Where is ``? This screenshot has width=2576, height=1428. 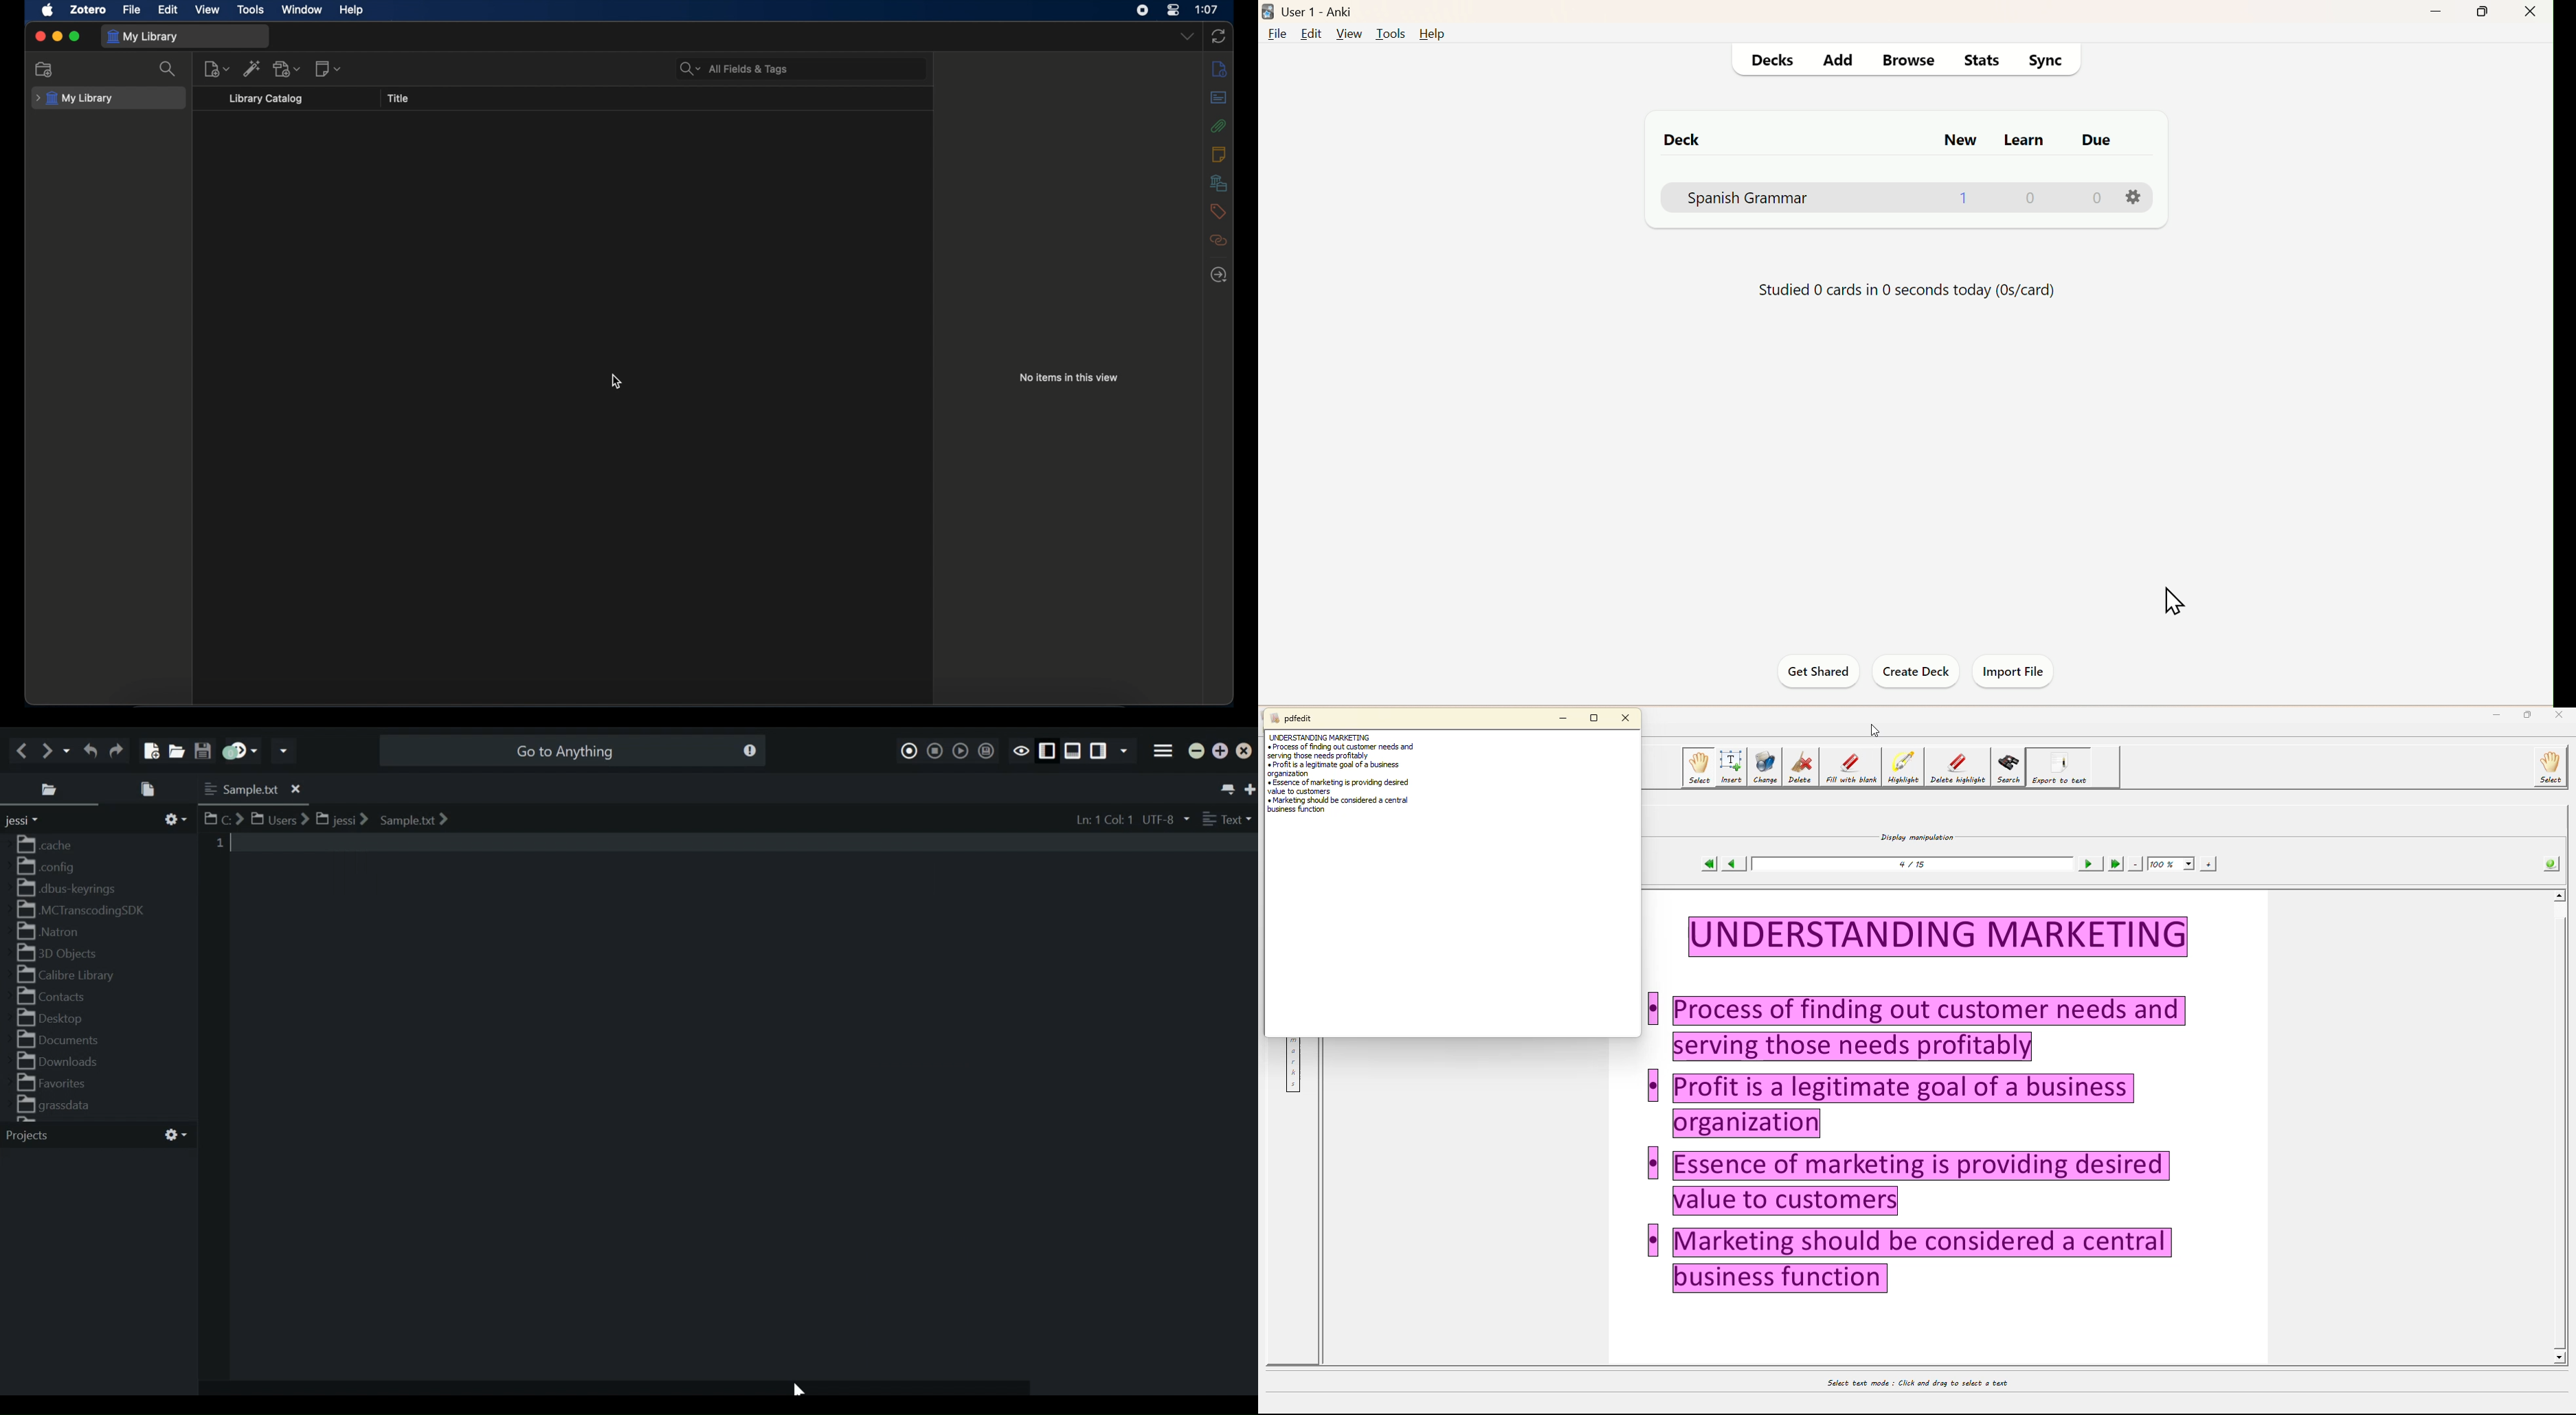
 is located at coordinates (1278, 37).